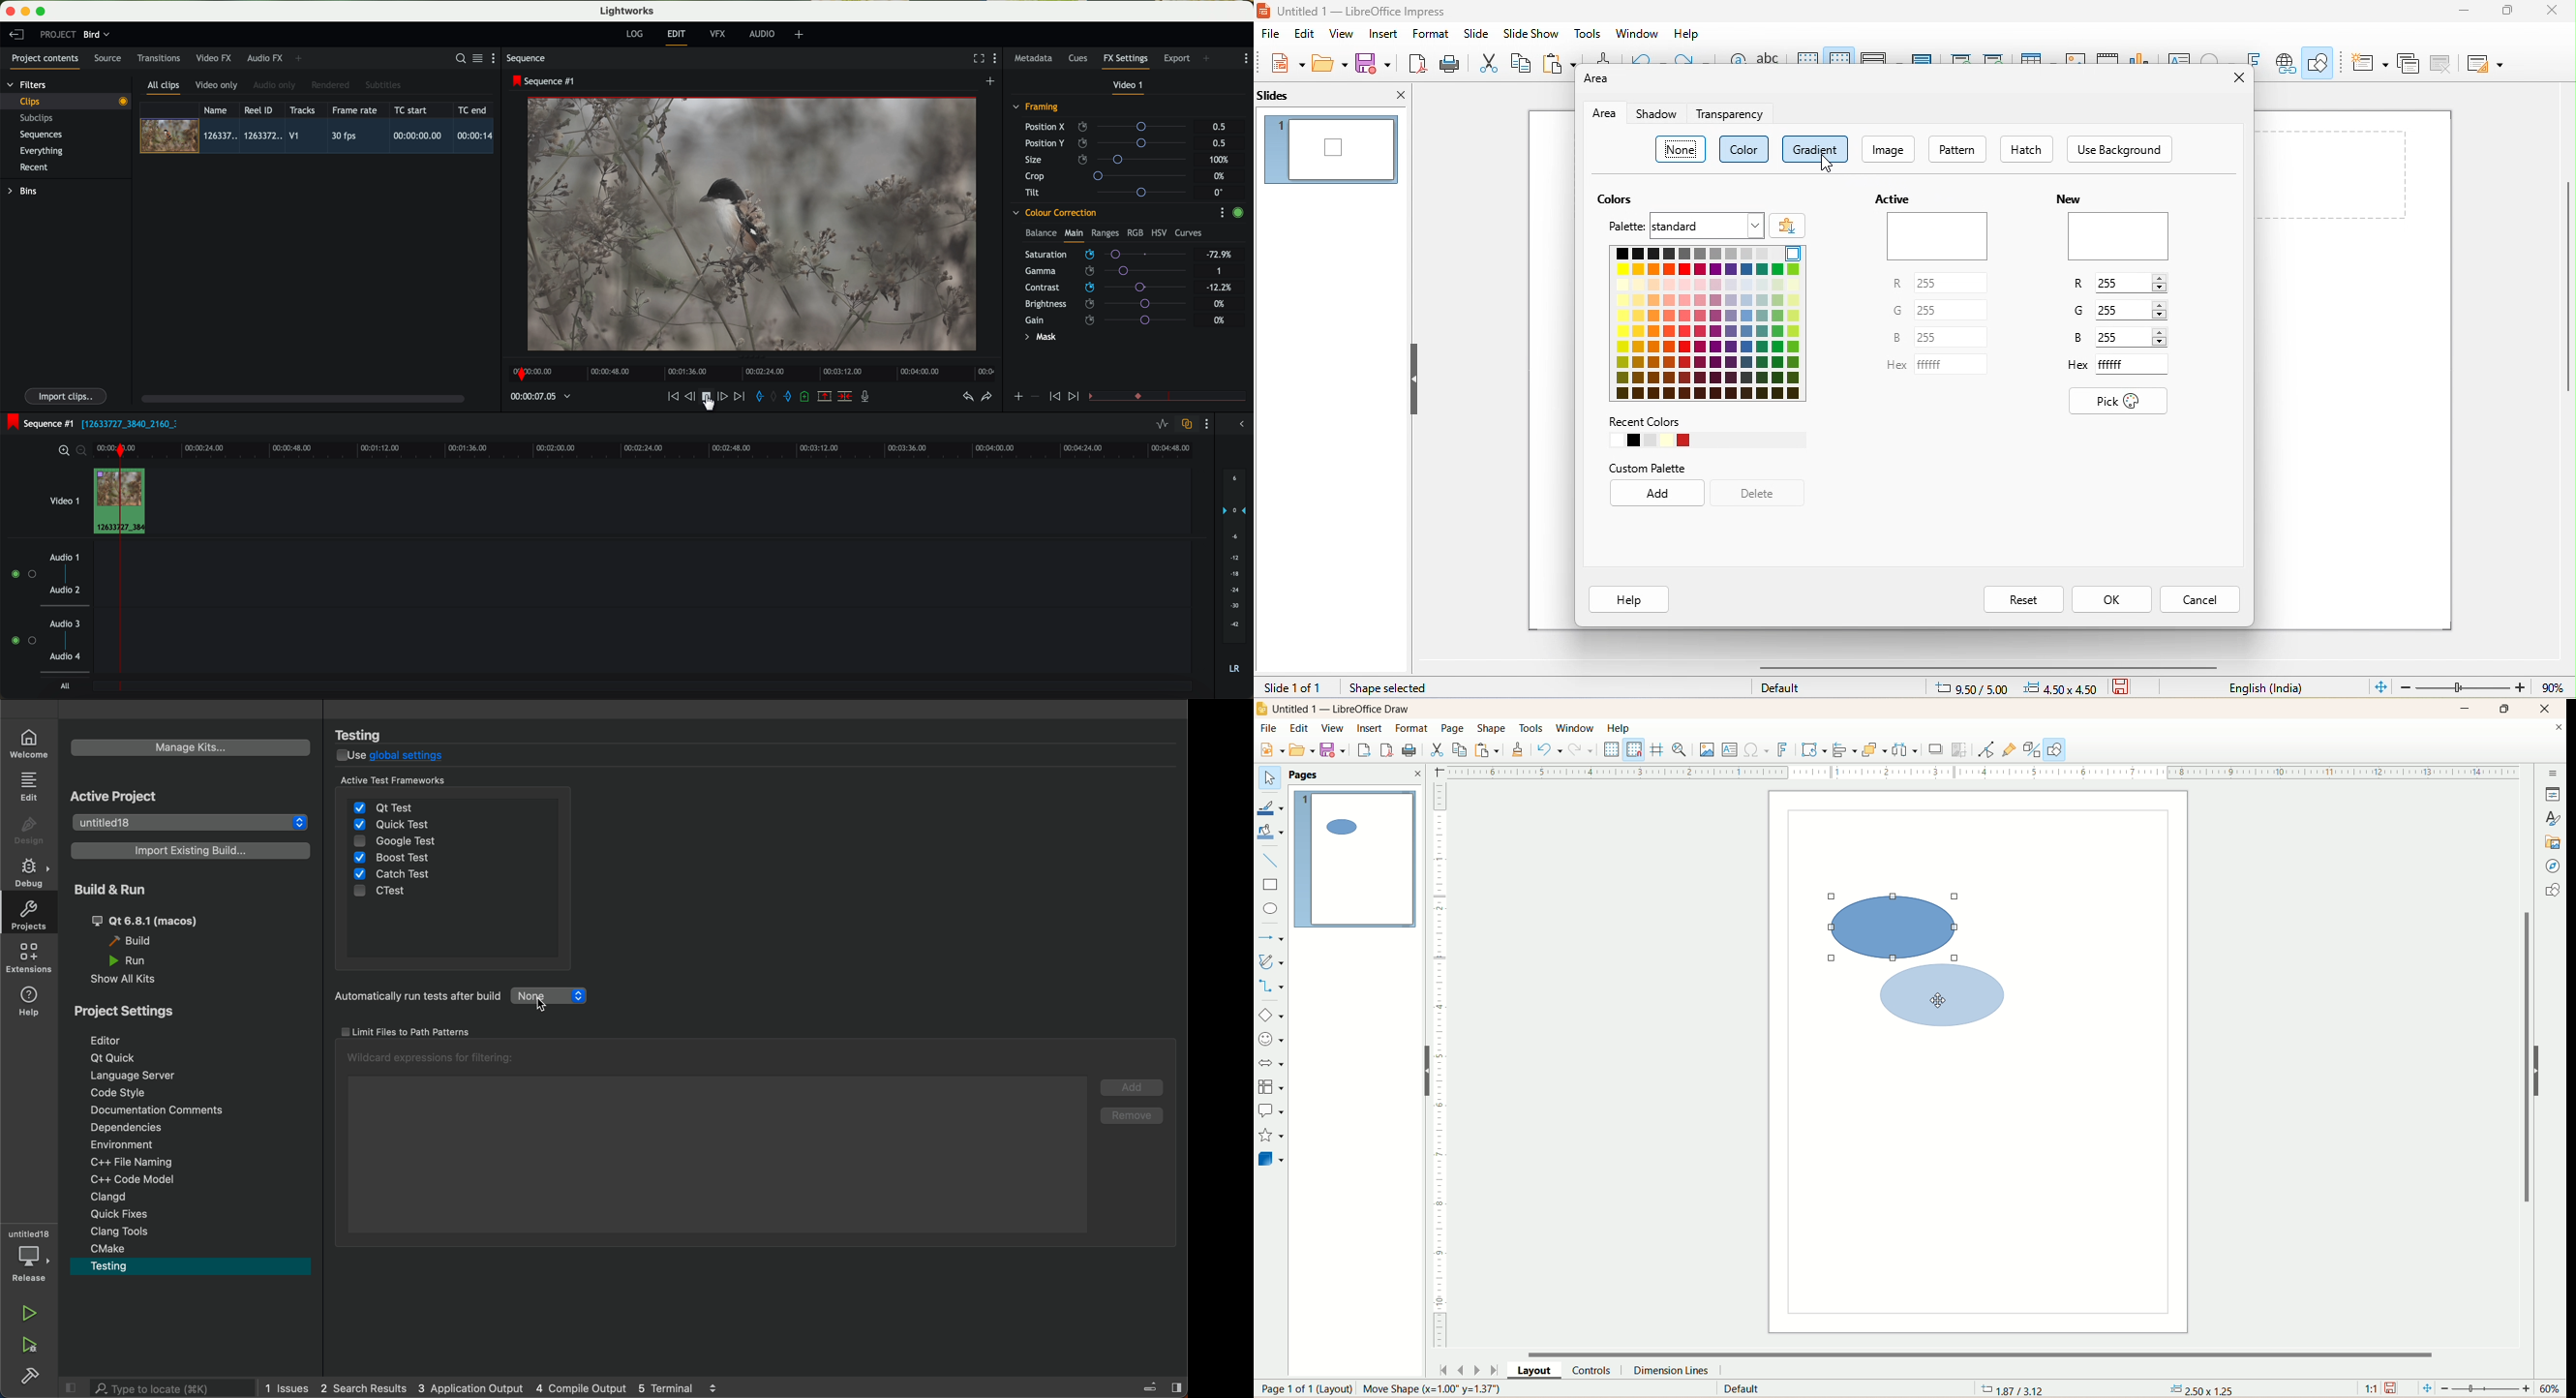 Image resolution: width=2576 pixels, height=1400 pixels. I want to click on c++ code model, so click(127, 1178).